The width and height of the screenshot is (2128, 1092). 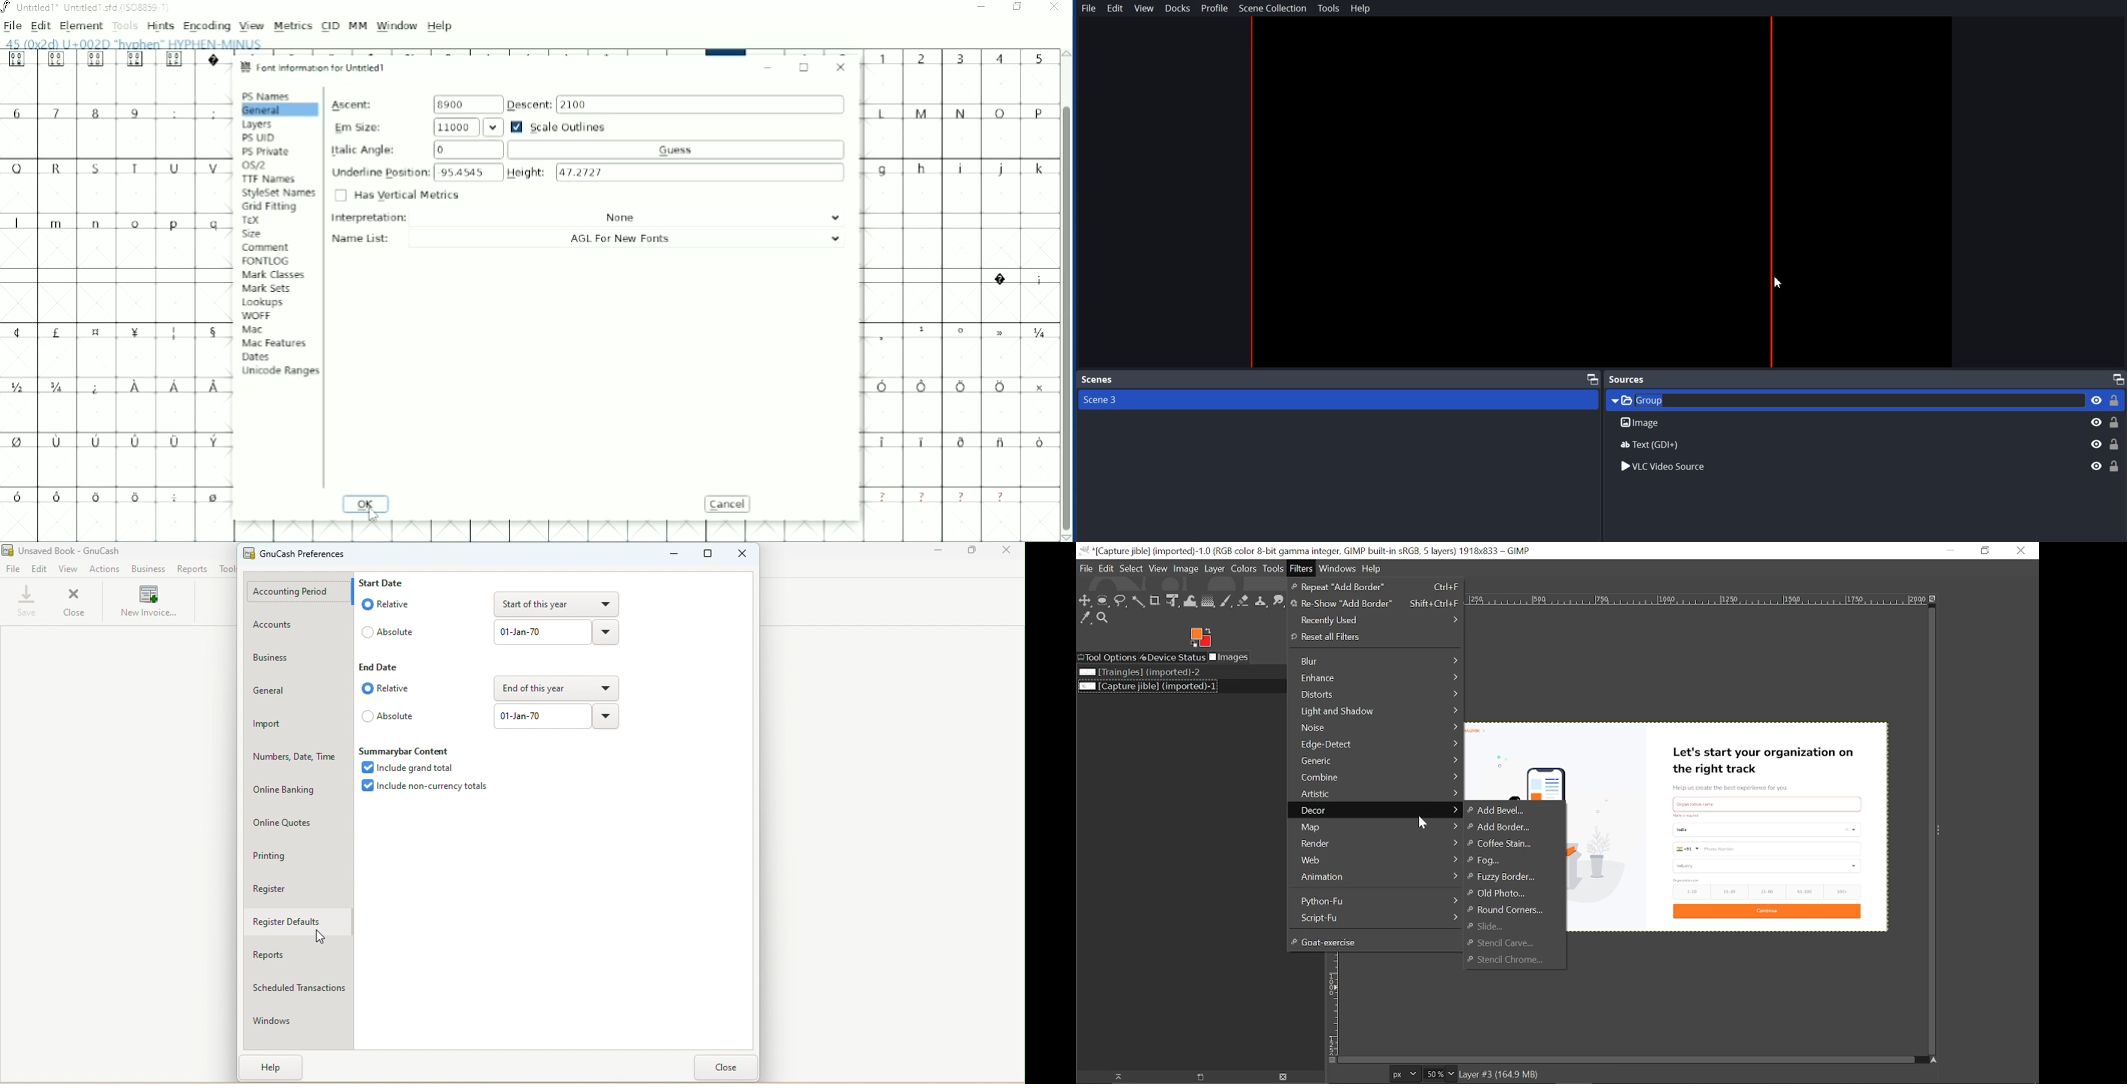 What do you see at coordinates (1863, 443) in the screenshot?
I see `` at bounding box center [1863, 443].